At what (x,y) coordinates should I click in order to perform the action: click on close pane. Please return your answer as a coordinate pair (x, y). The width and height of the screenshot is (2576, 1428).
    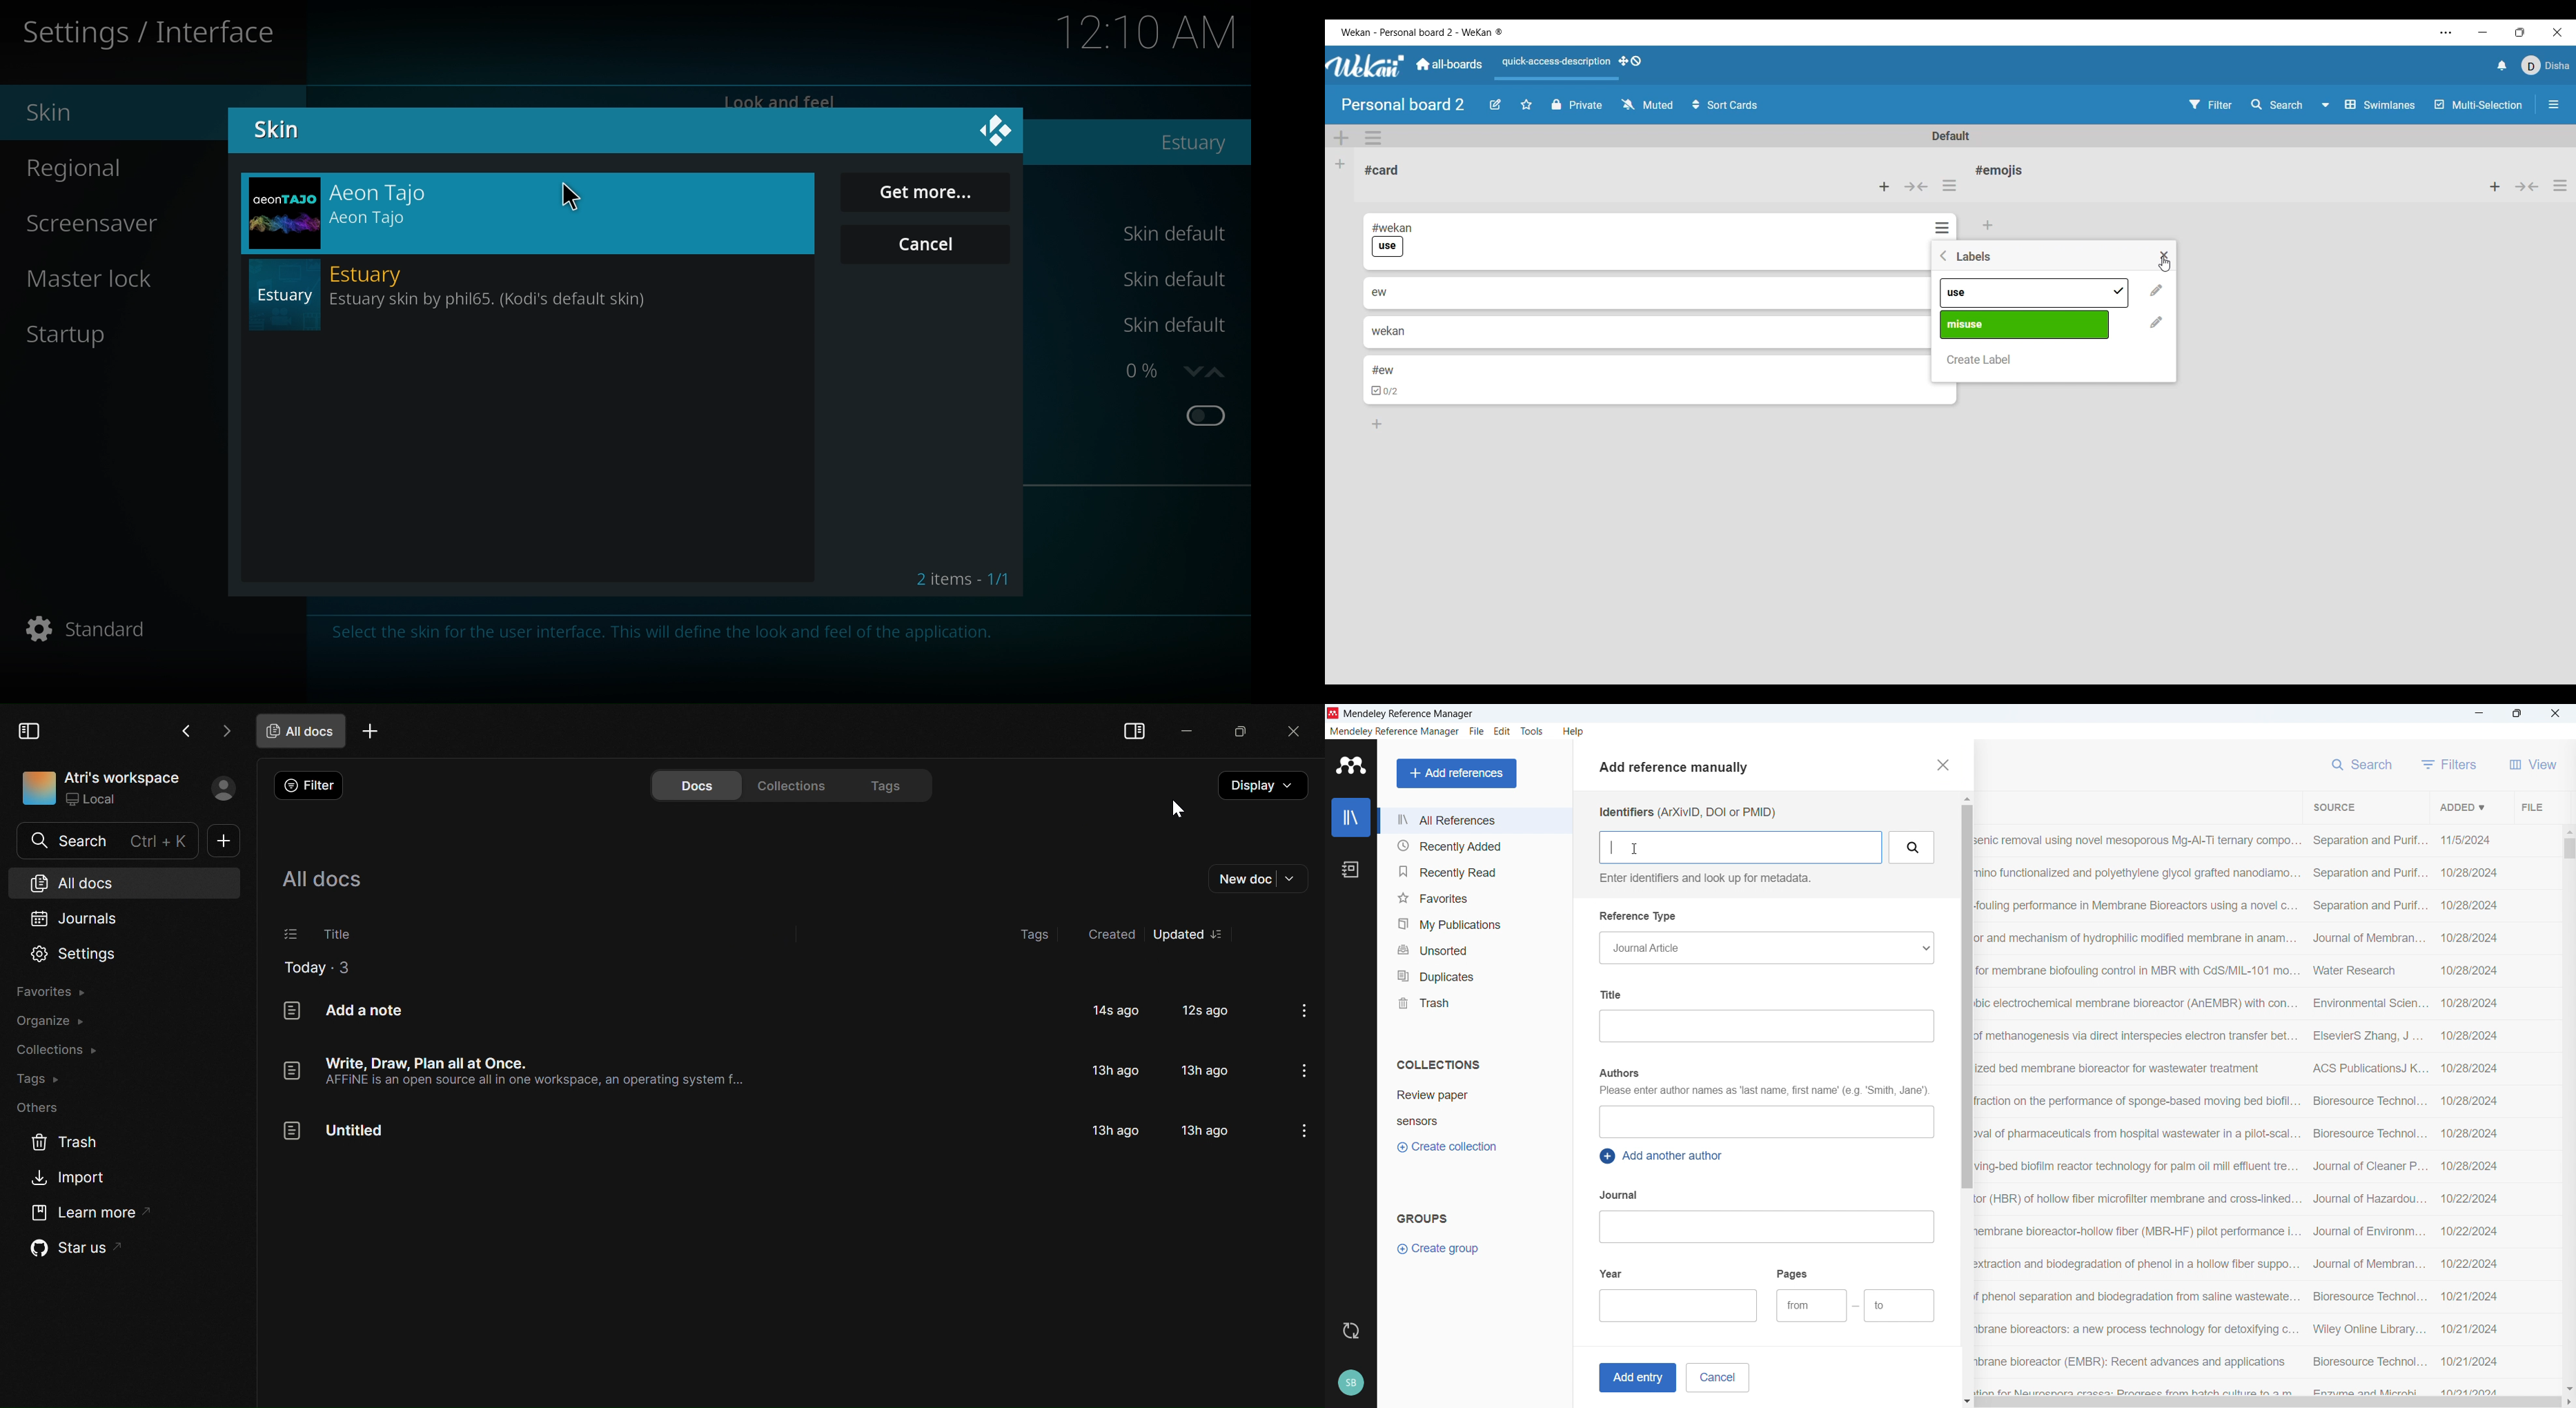
    Looking at the image, I should click on (1941, 765).